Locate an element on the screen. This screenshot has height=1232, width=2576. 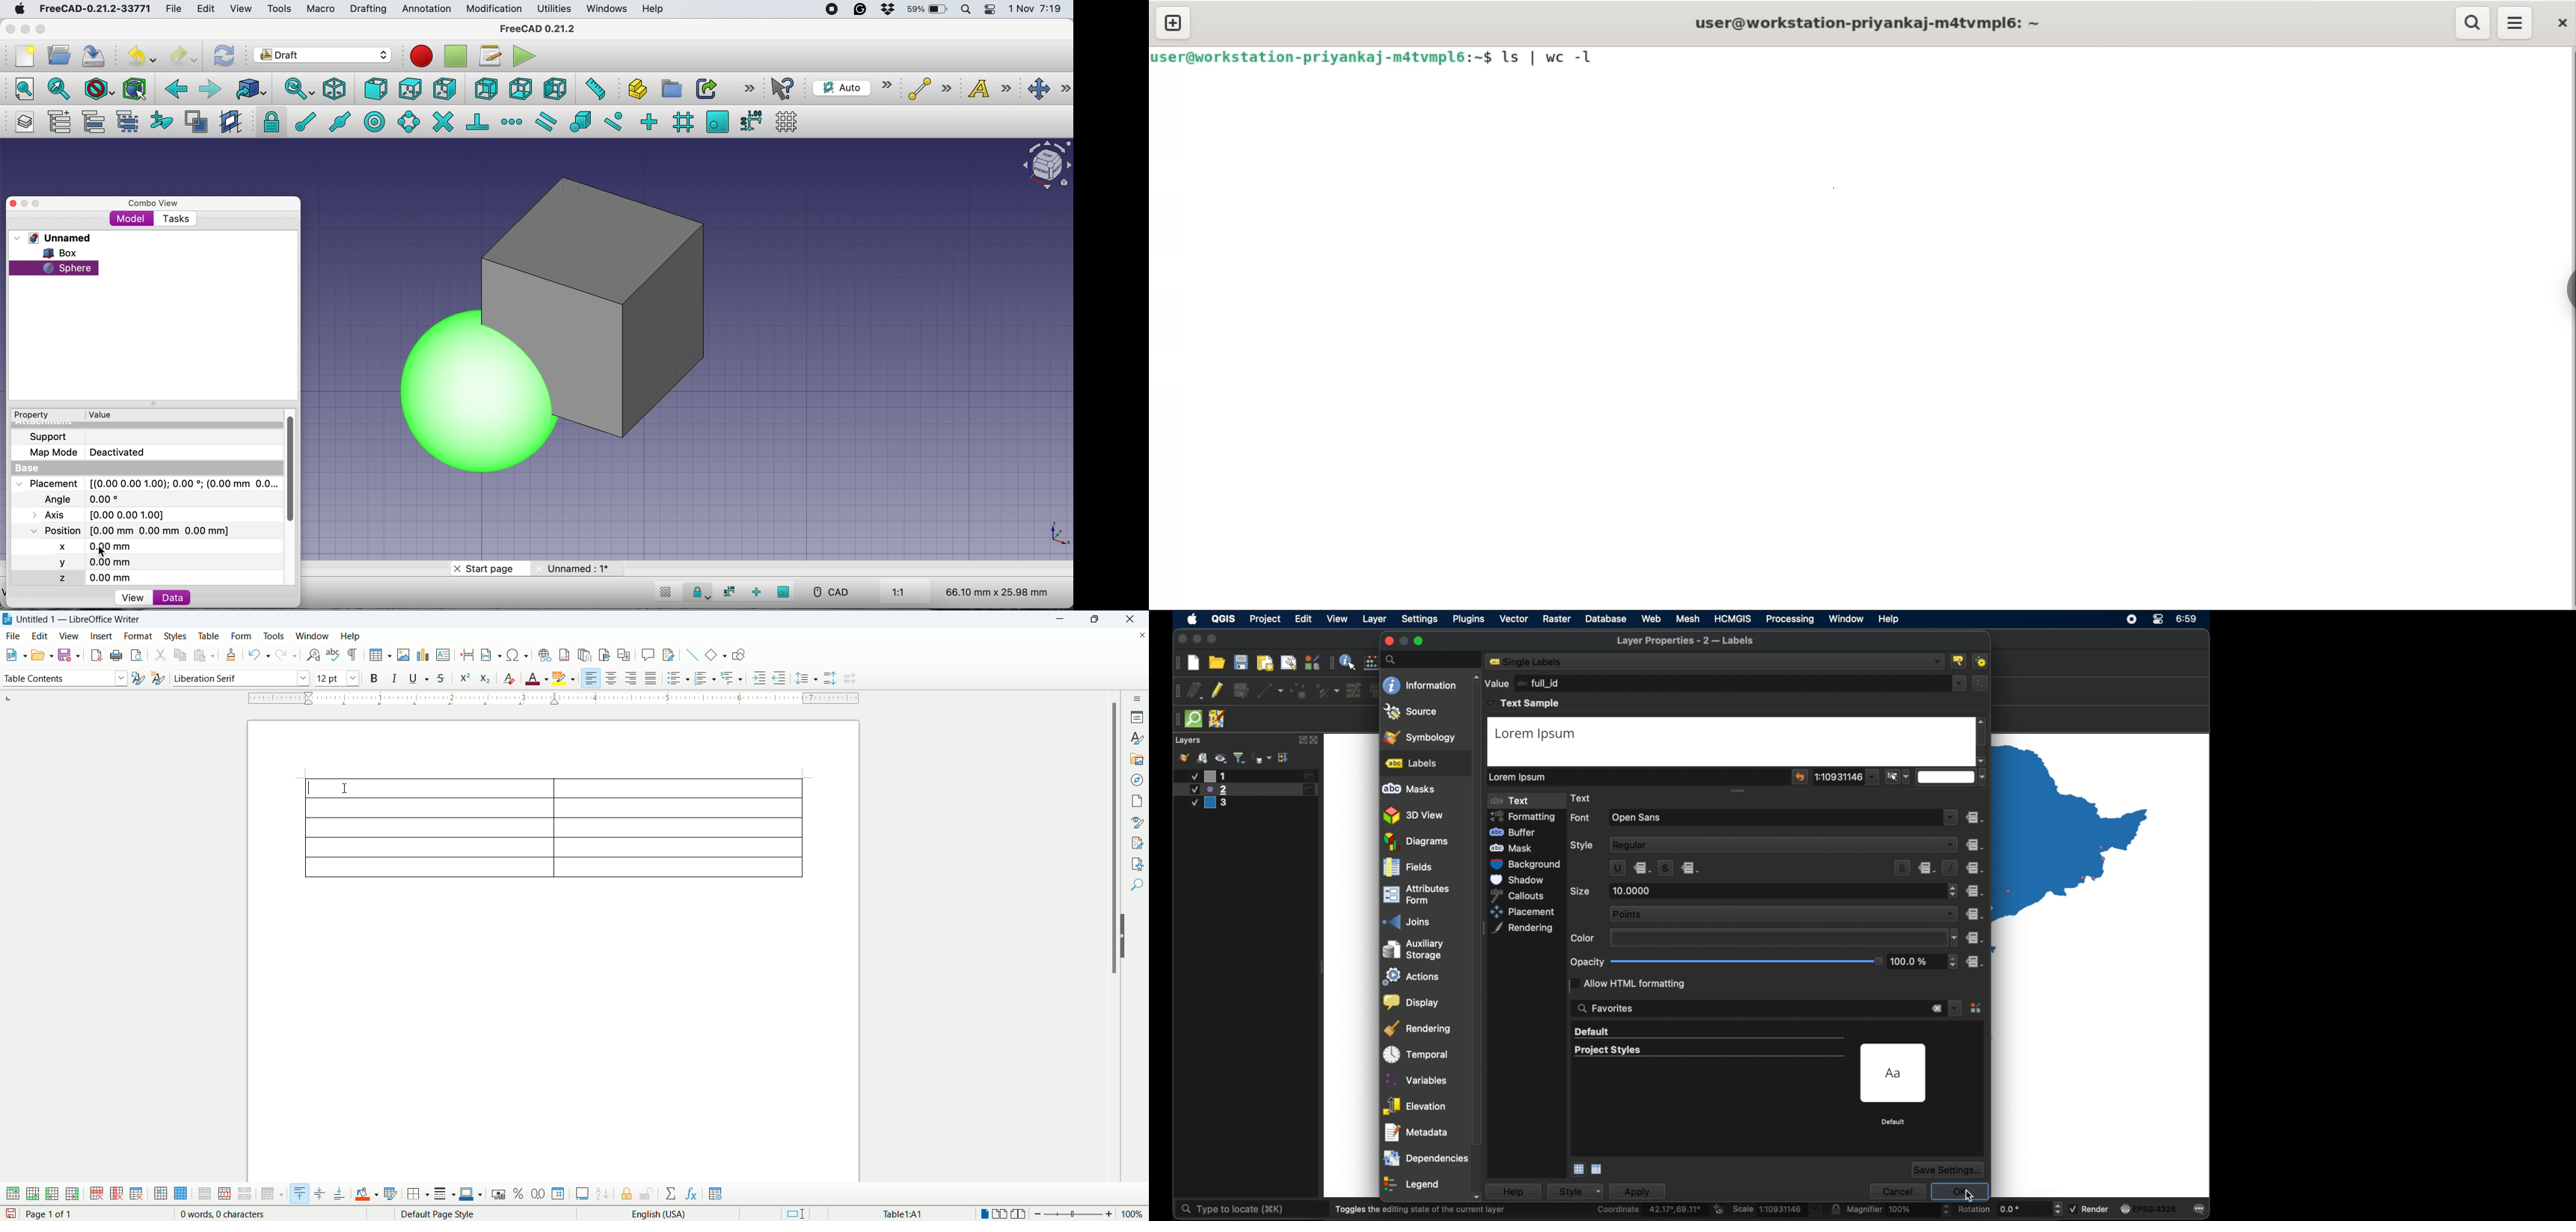
expand is located at coordinates (1301, 740).